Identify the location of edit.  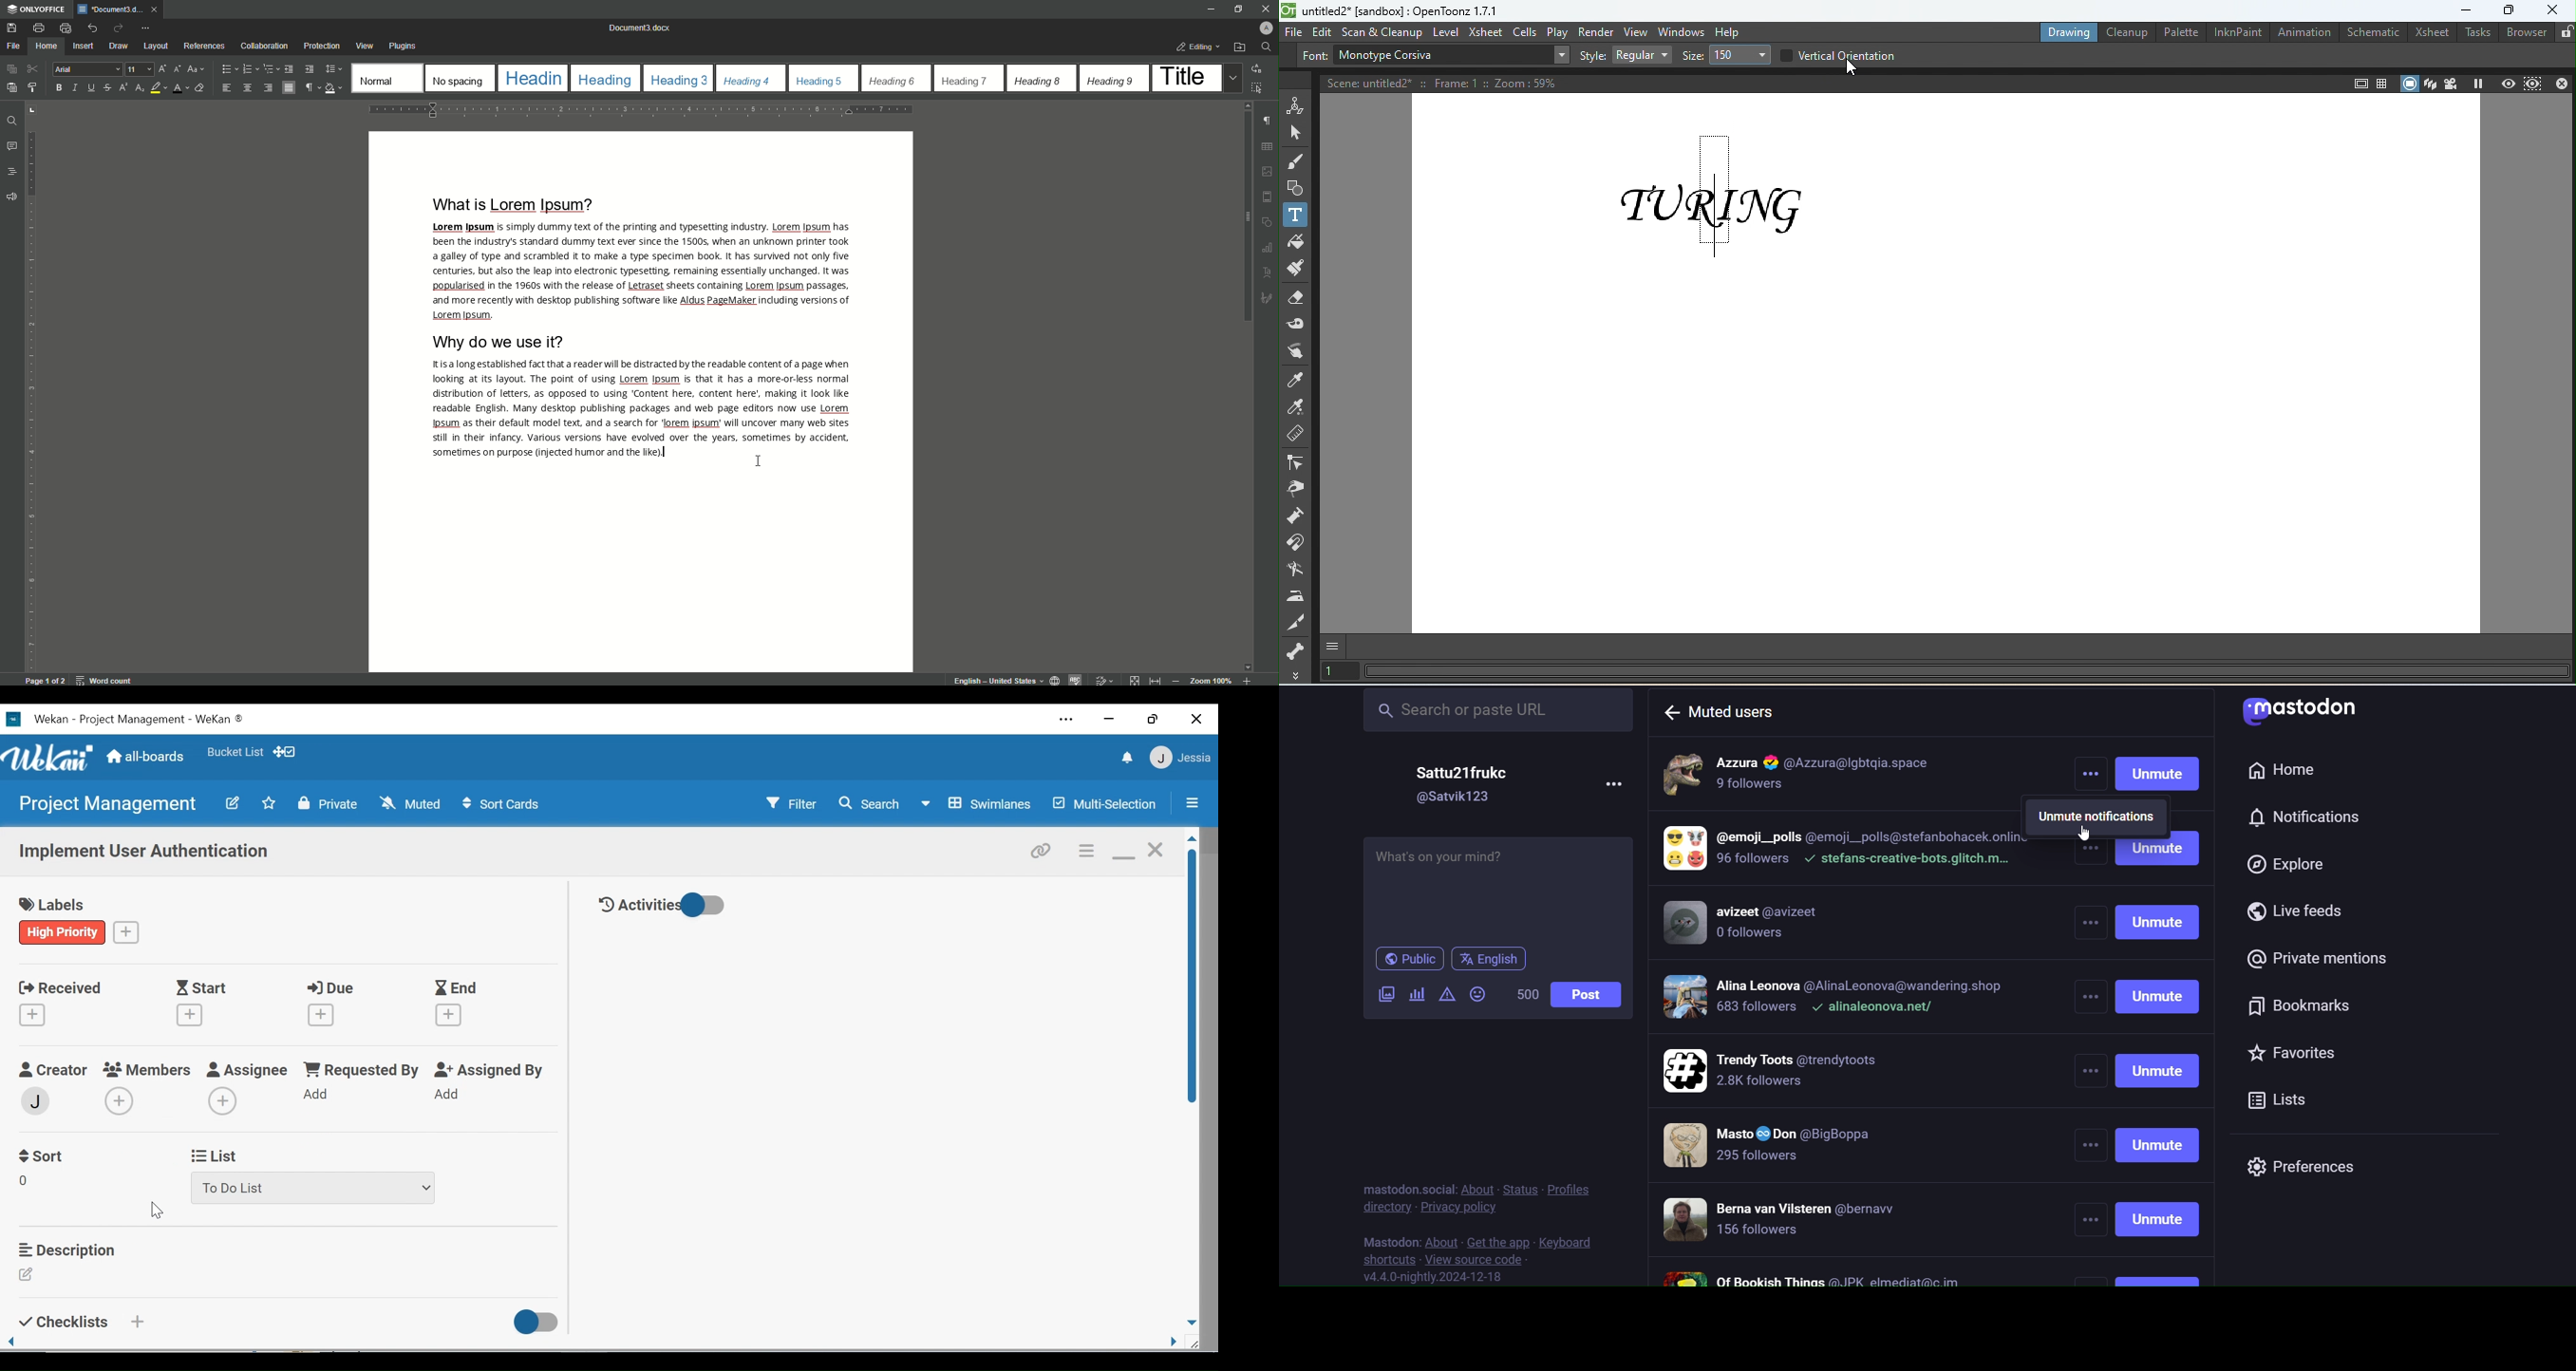
(1104, 679).